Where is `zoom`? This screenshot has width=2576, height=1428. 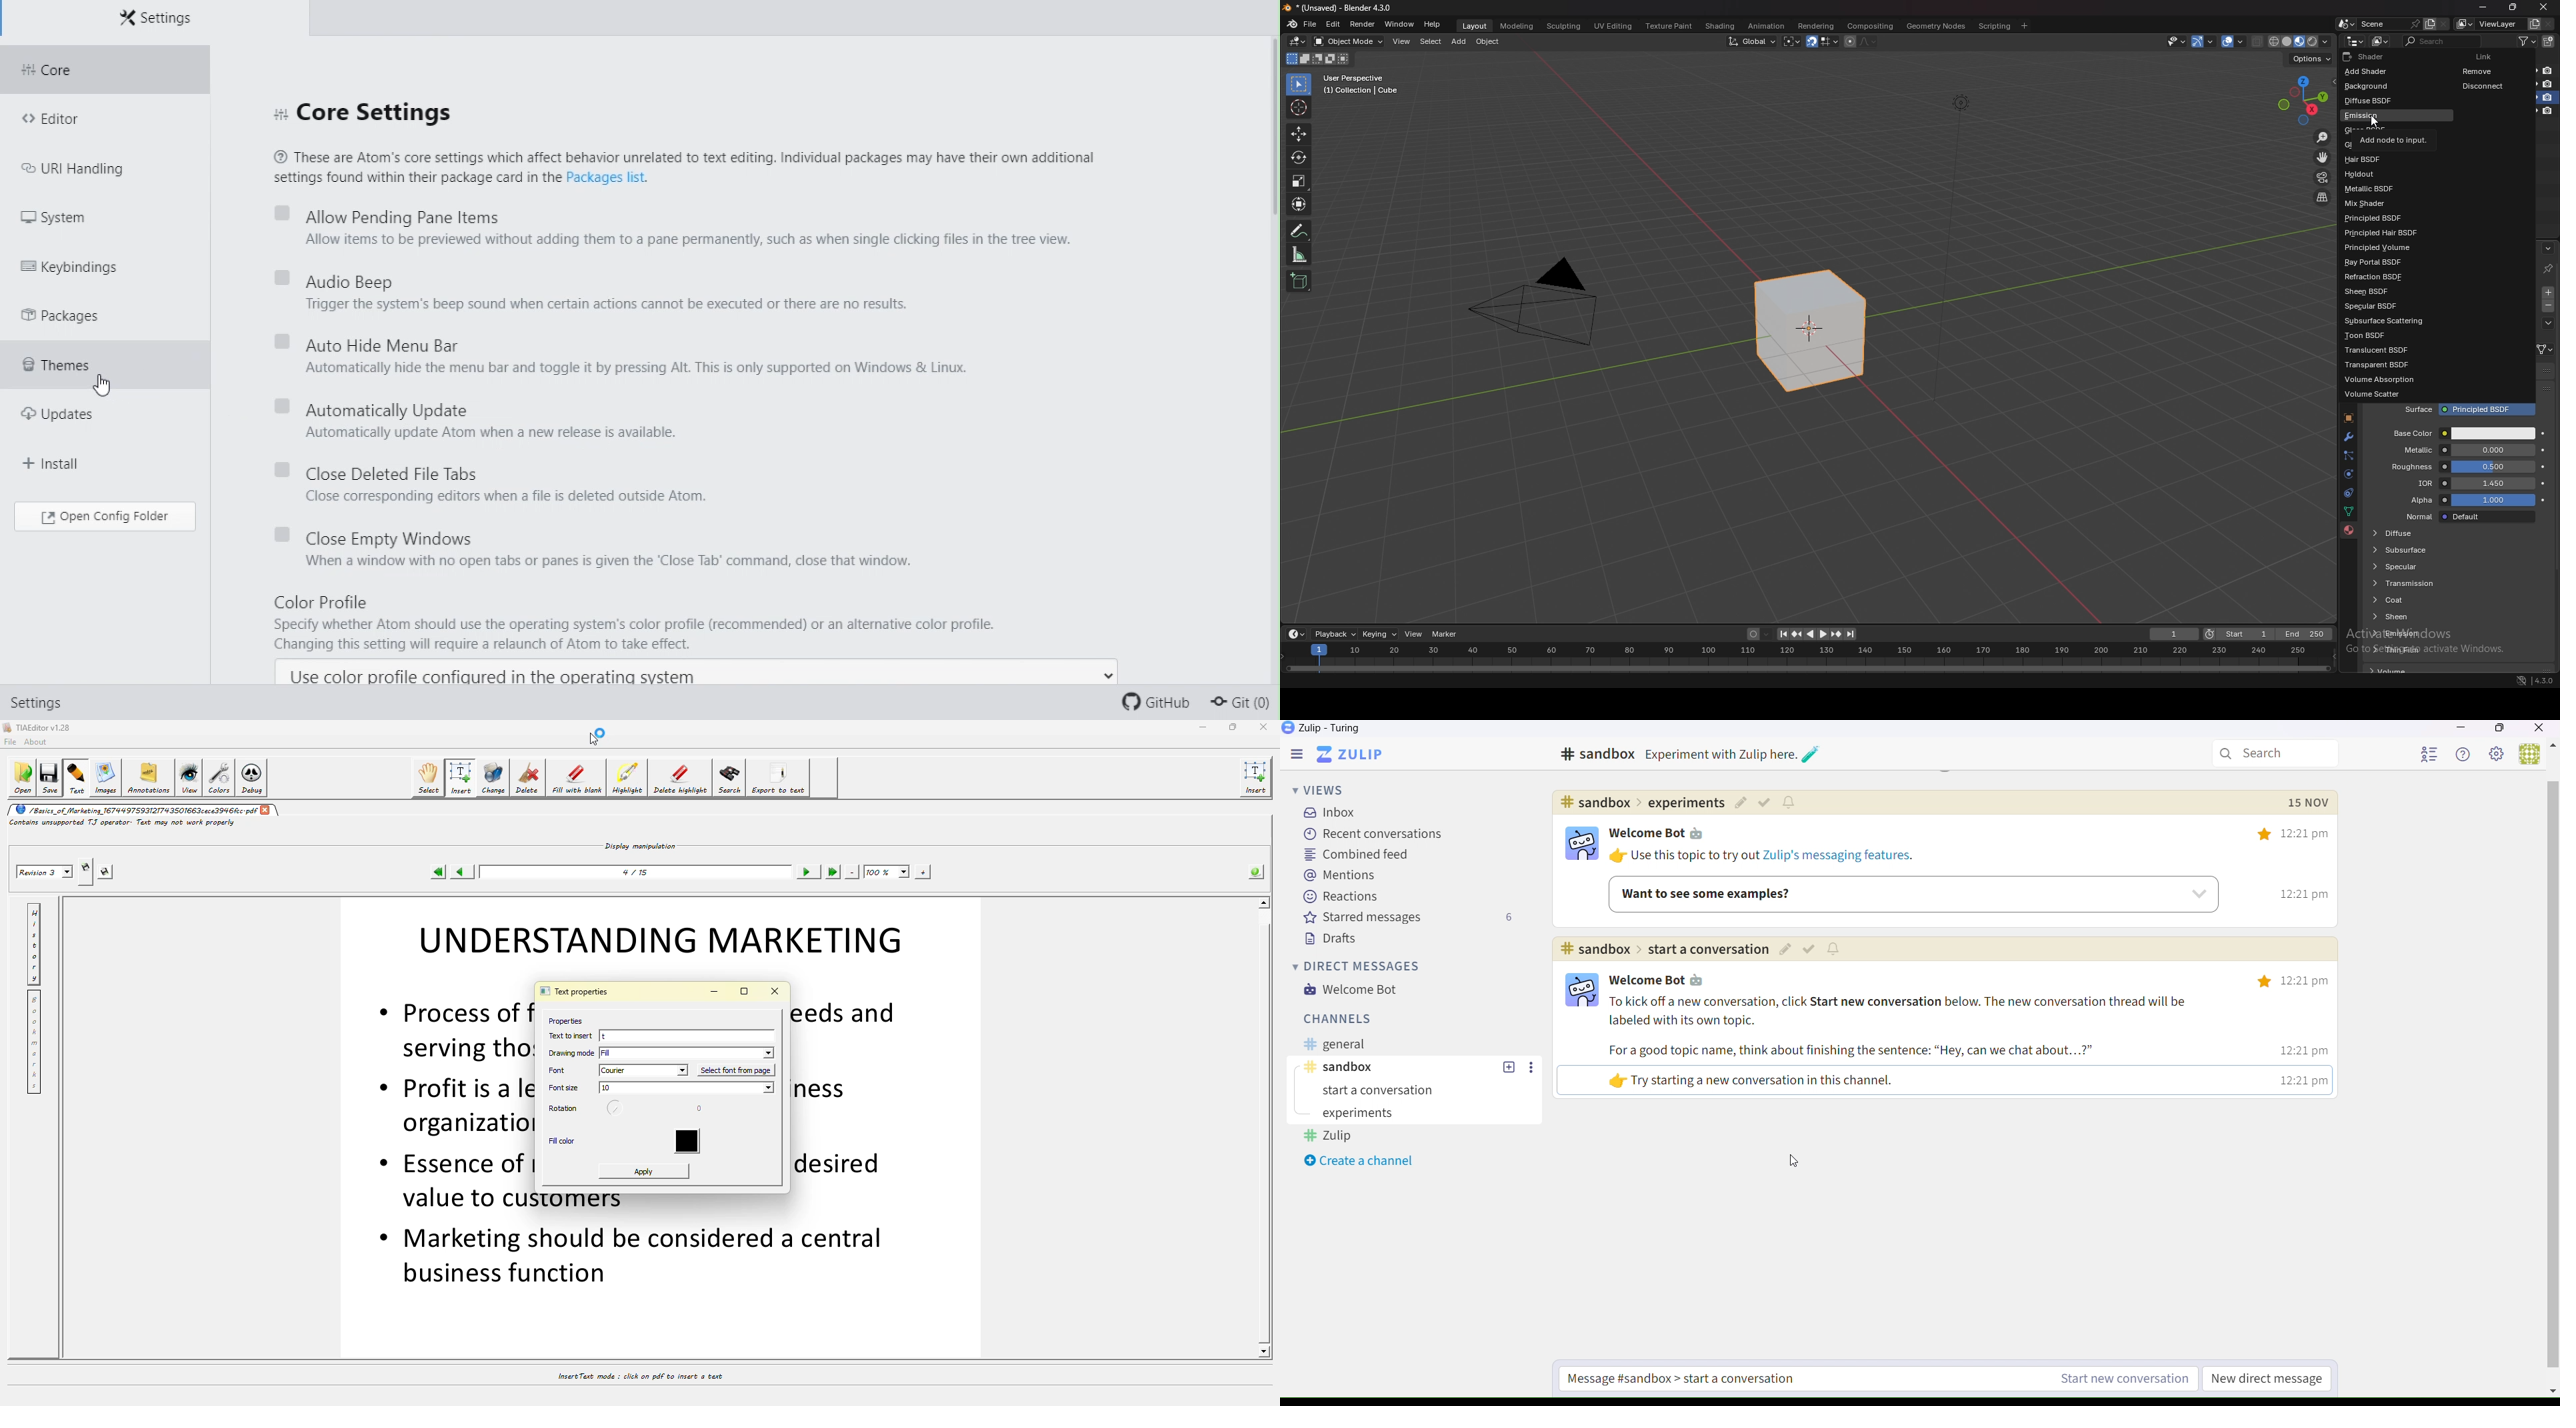 zoom is located at coordinates (2323, 139).